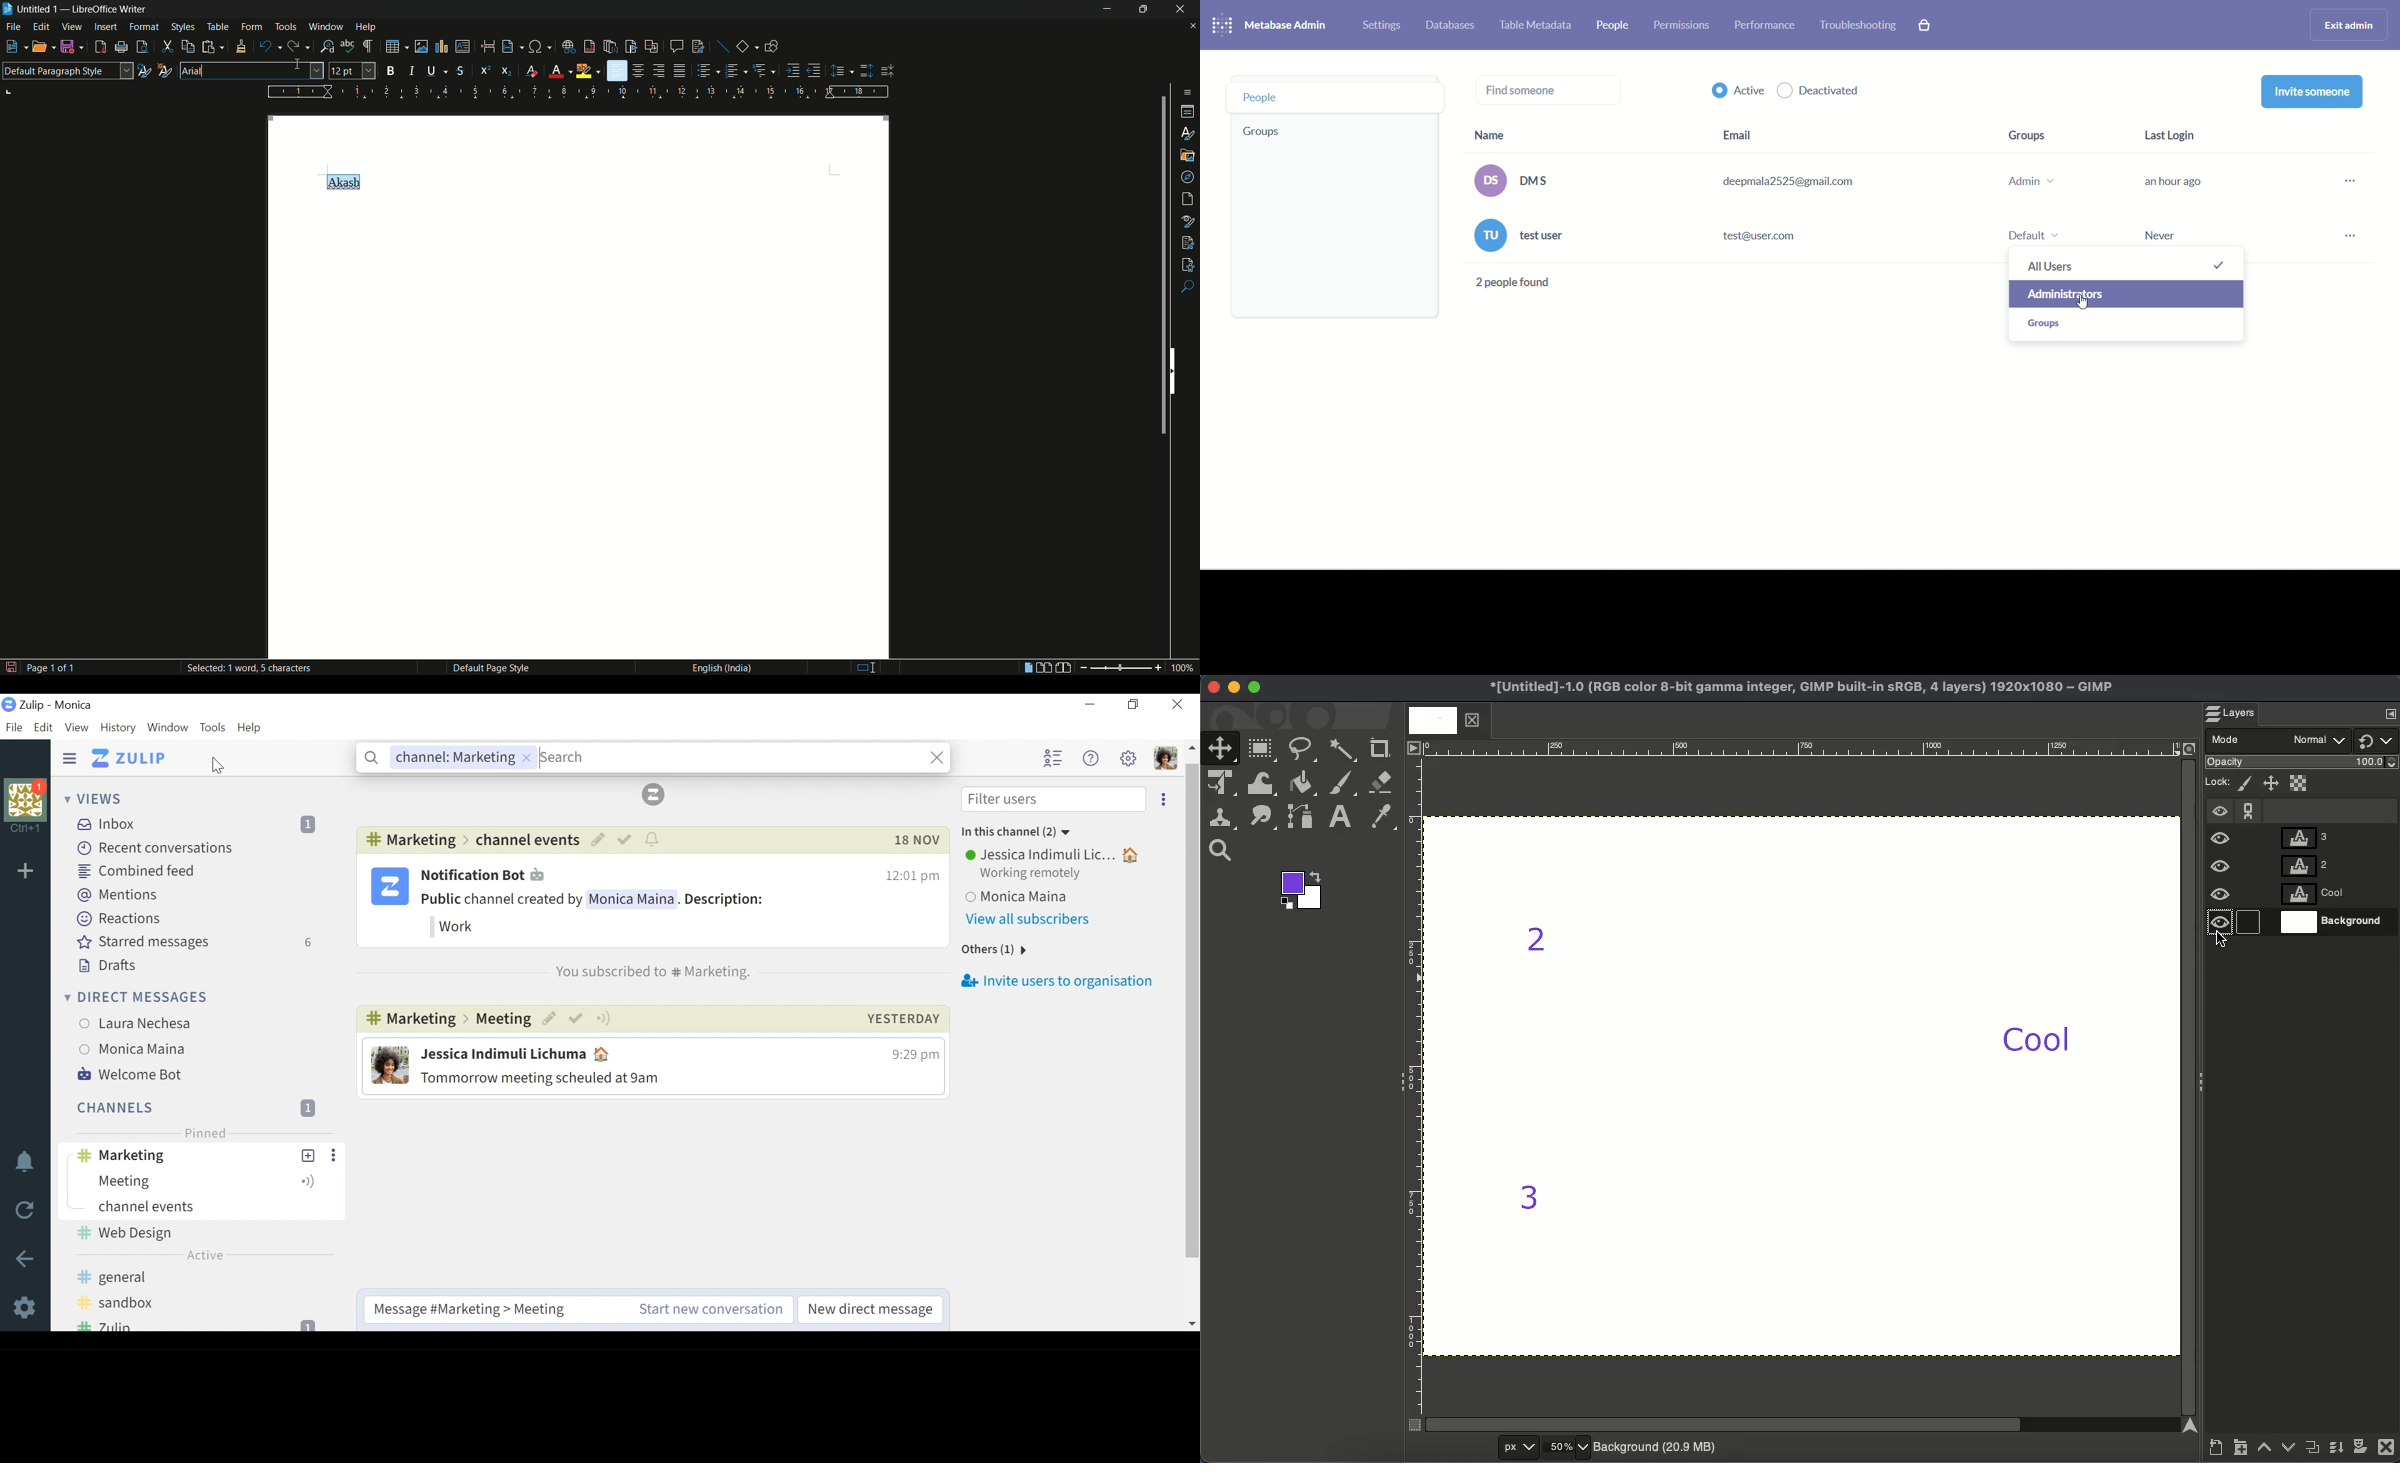 Image resolution: width=2408 pixels, height=1484 pixels. I want to click on Window, so click(169, 727).